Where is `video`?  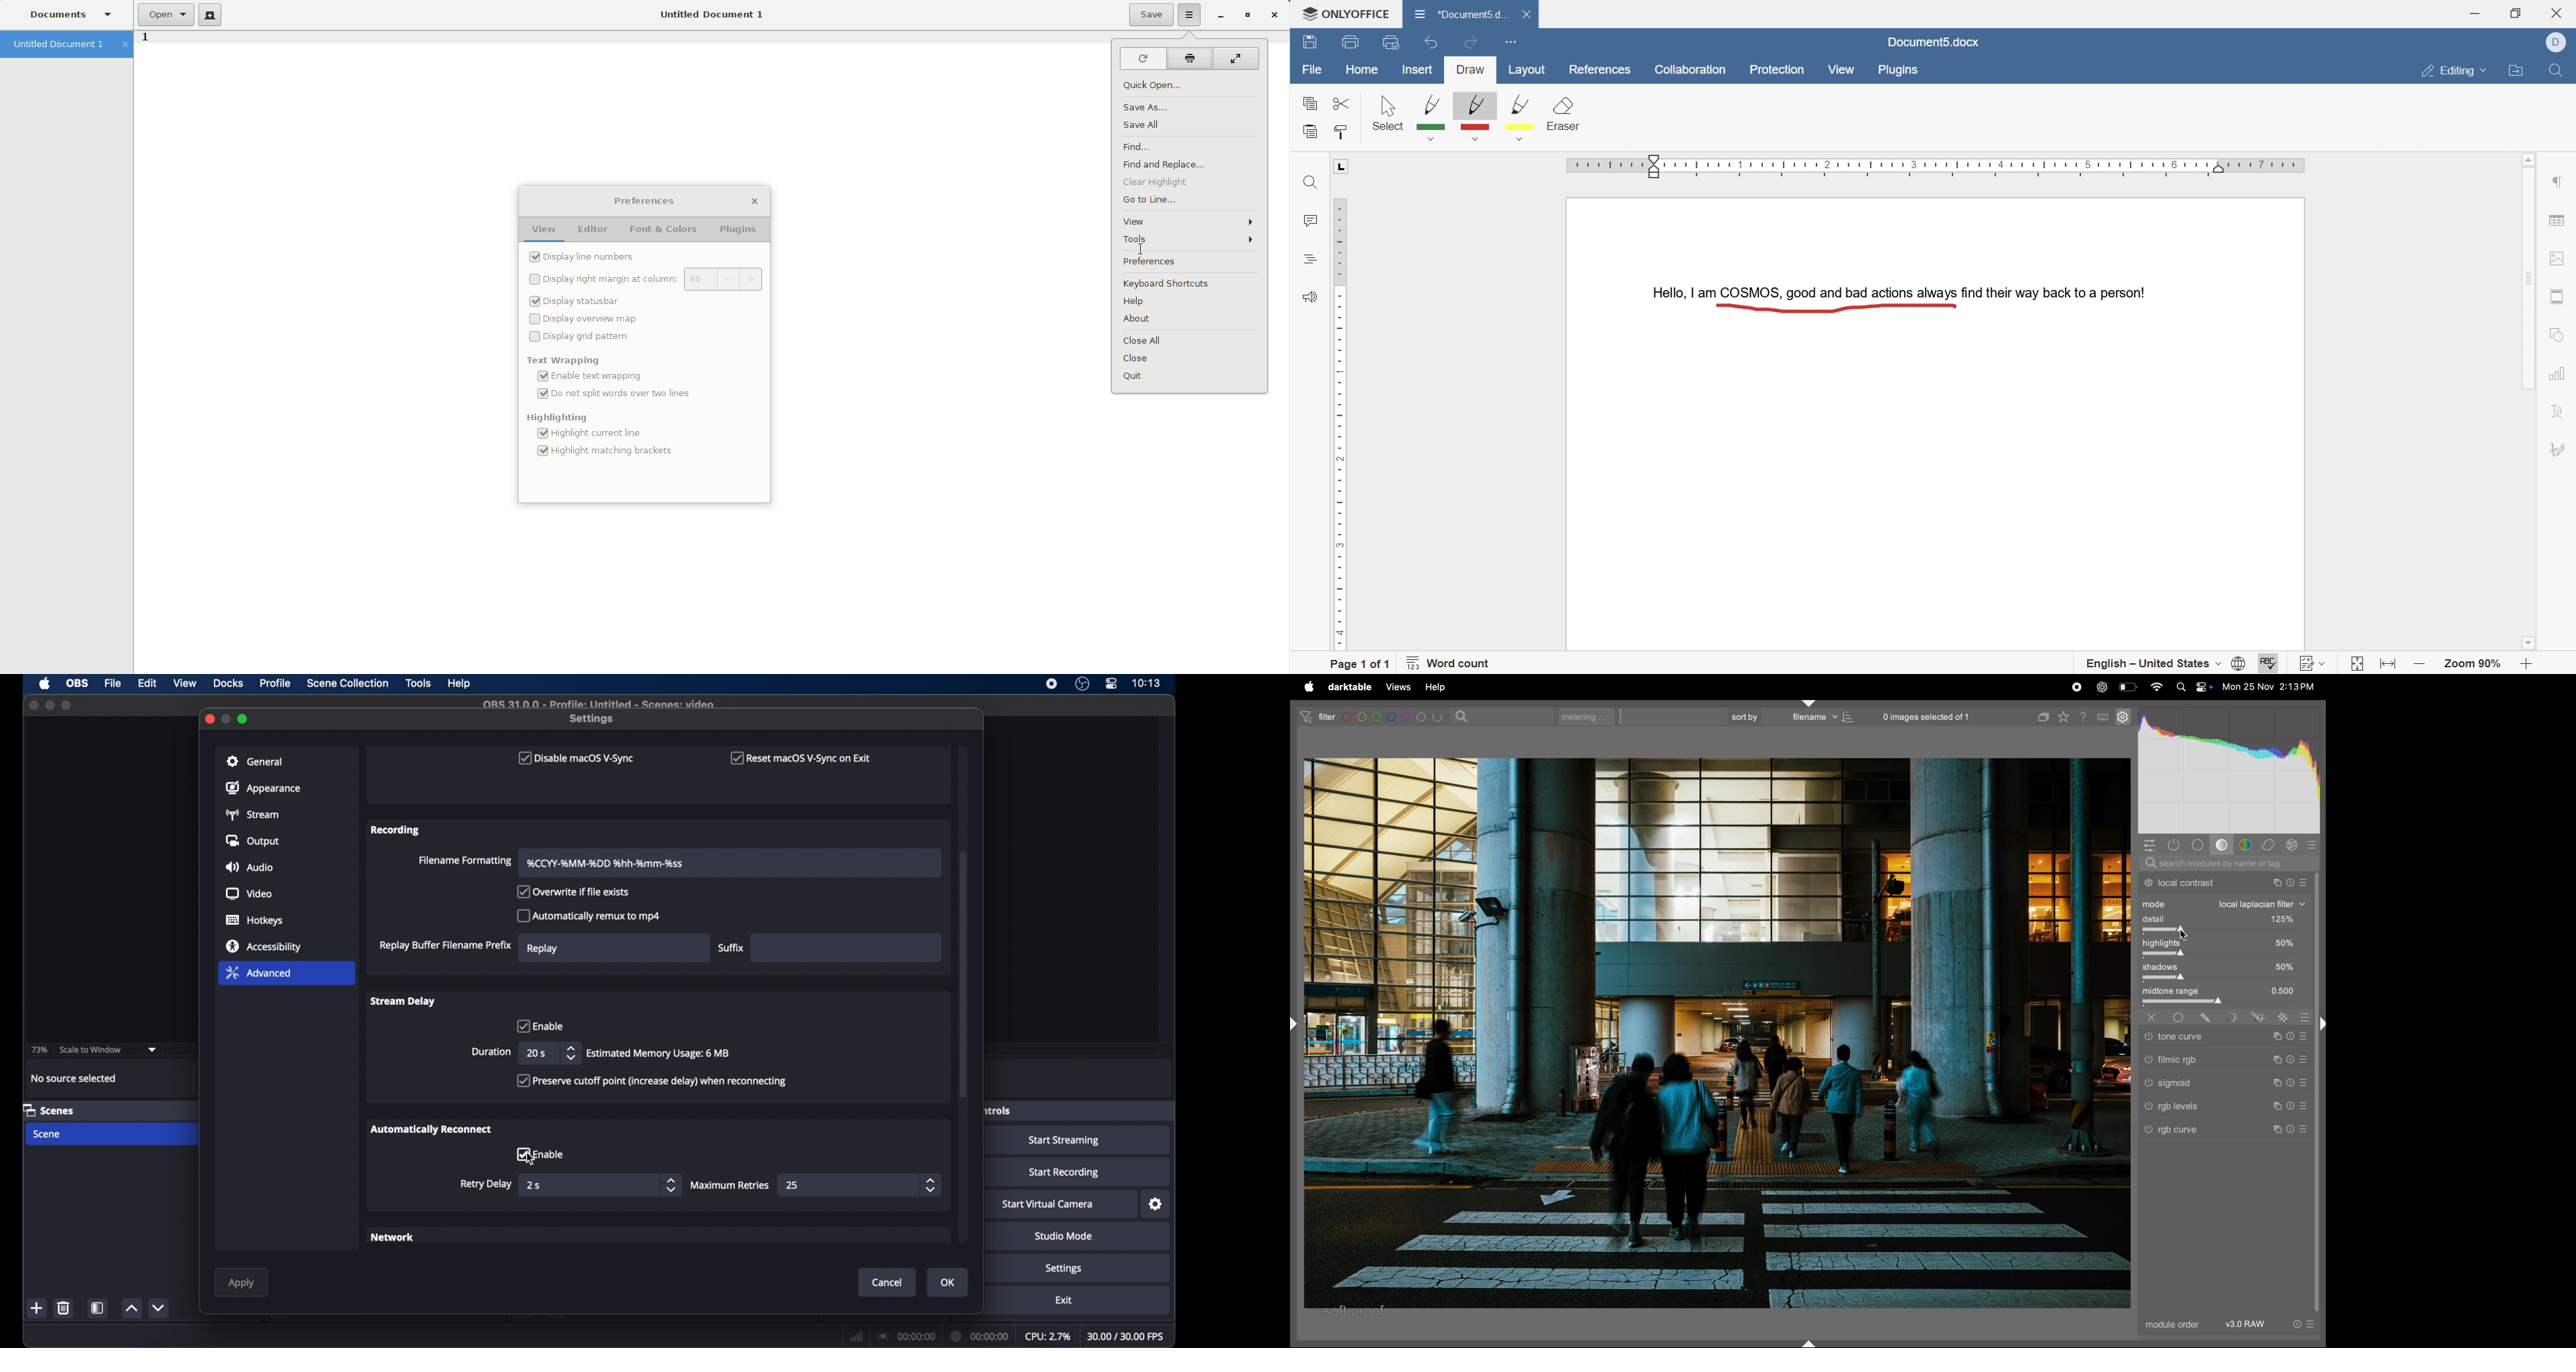
video is located at coordinates (250, 894).